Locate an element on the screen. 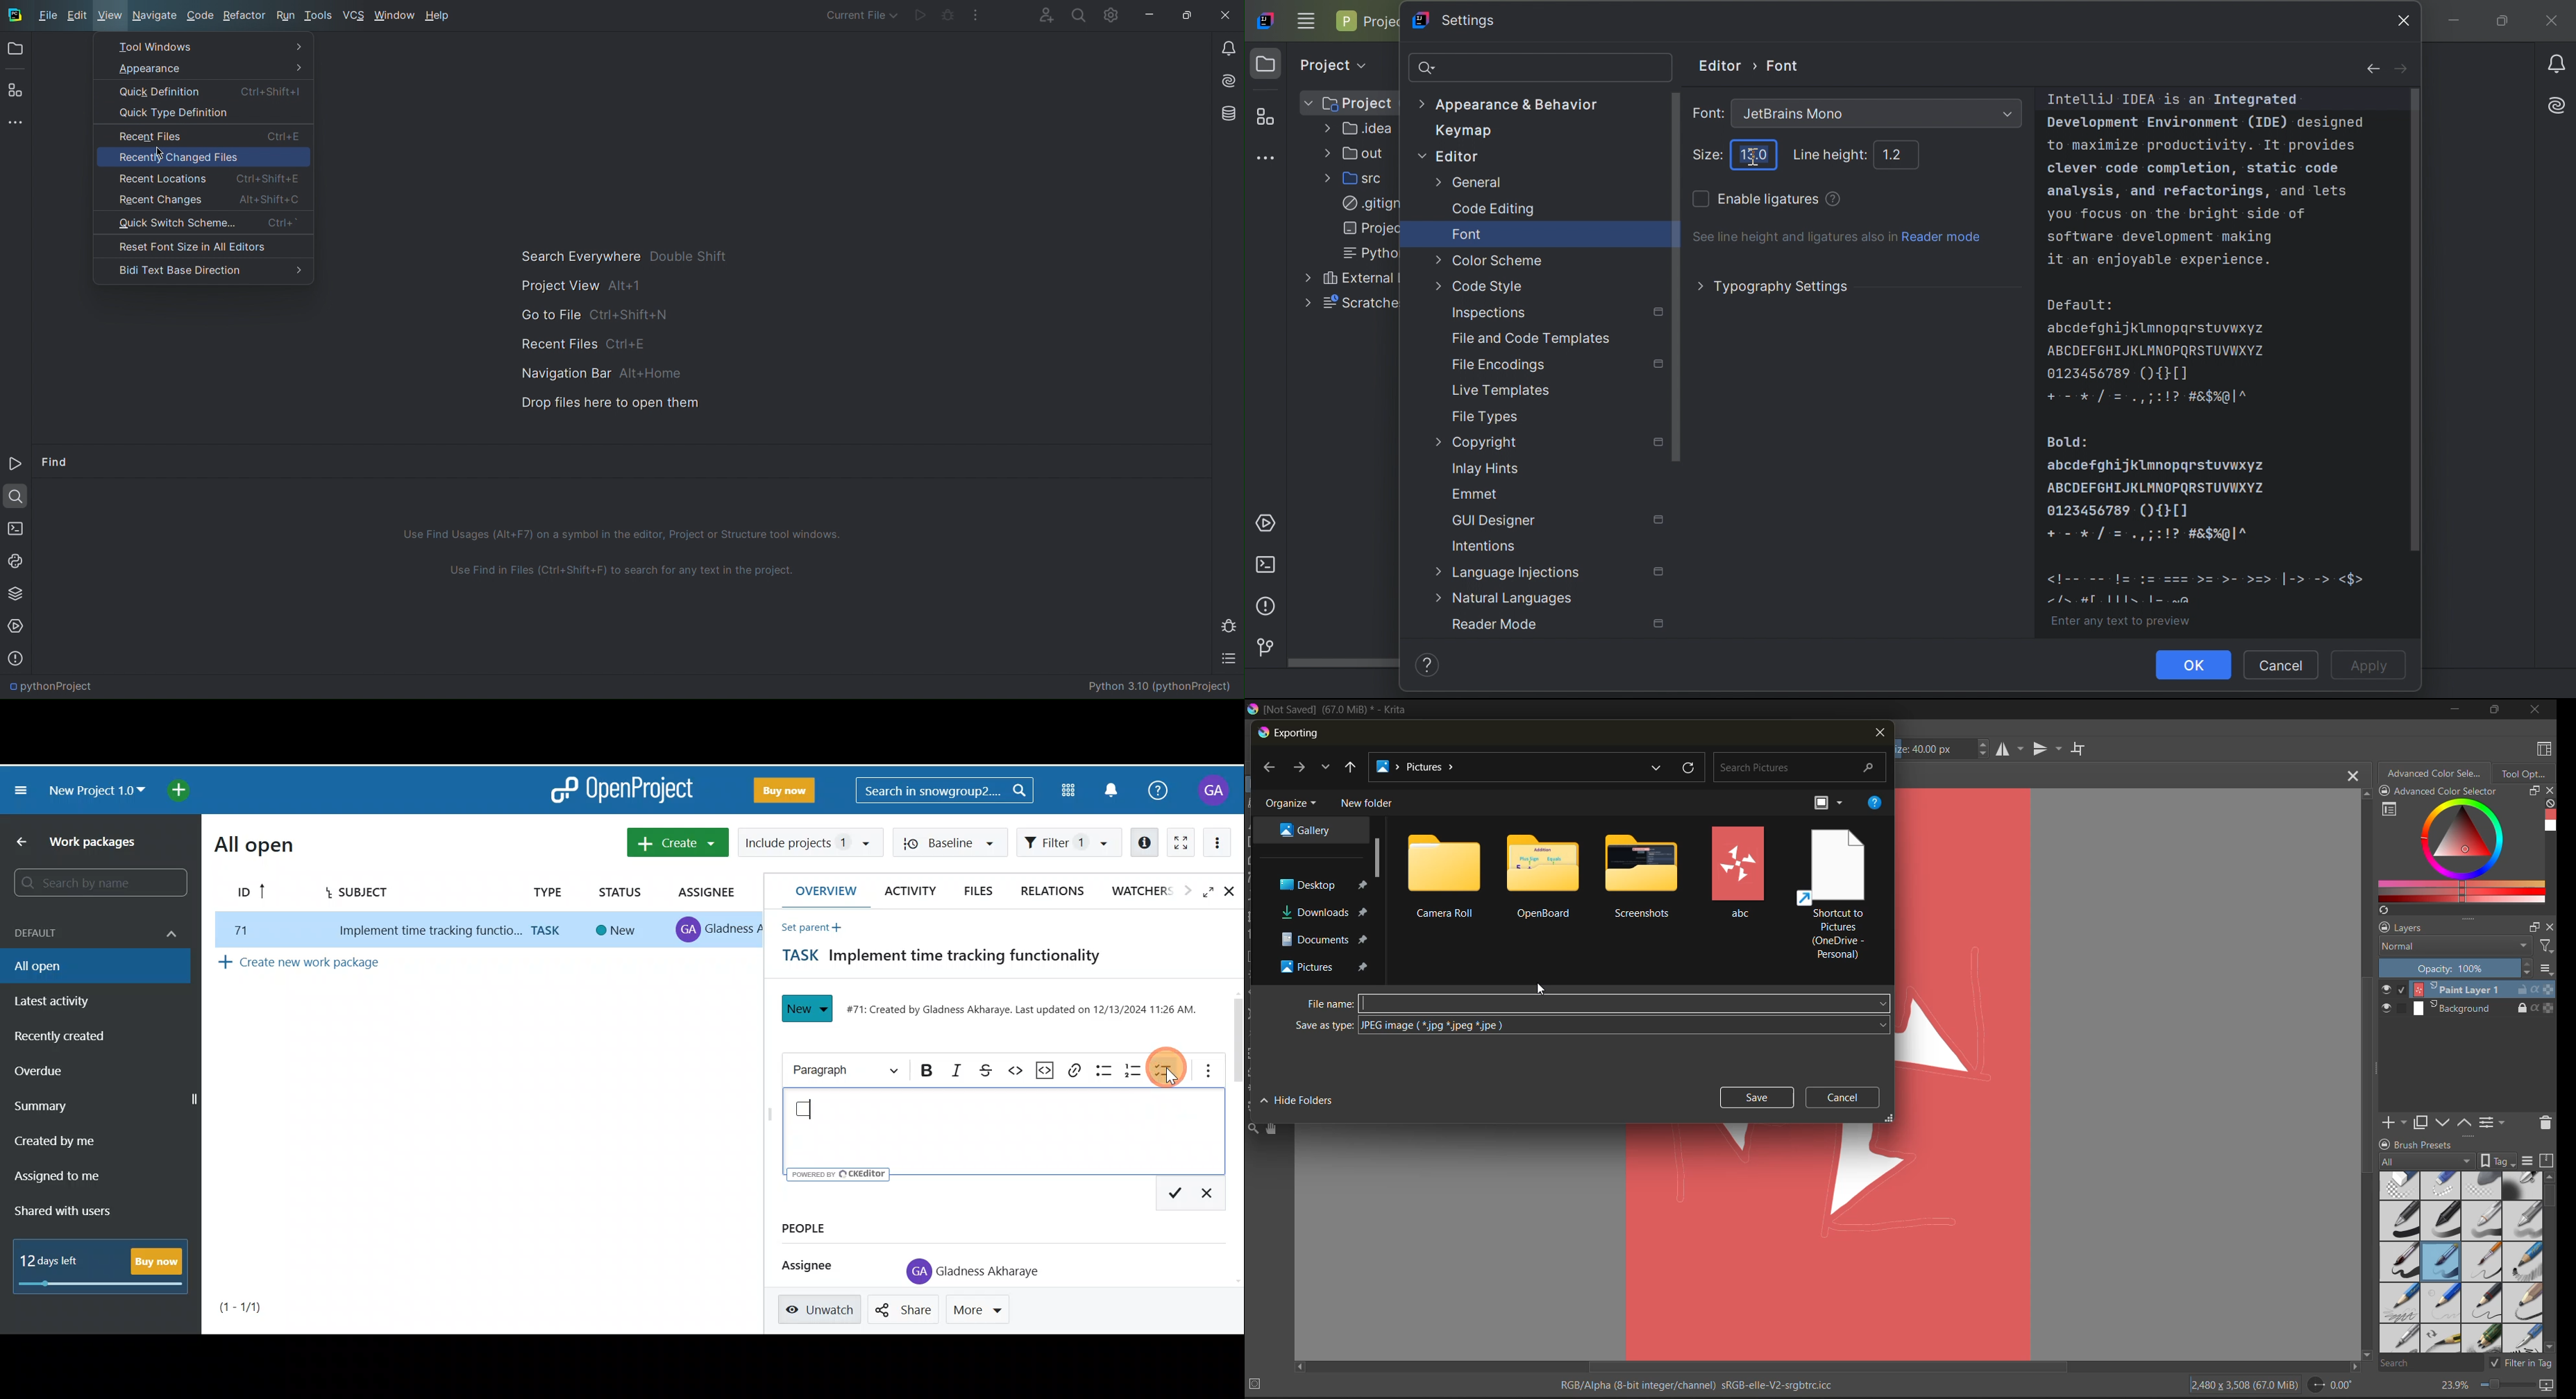 The width and height of the screenshot is (2576, 1400). Run is located at coordinates (922, 14).